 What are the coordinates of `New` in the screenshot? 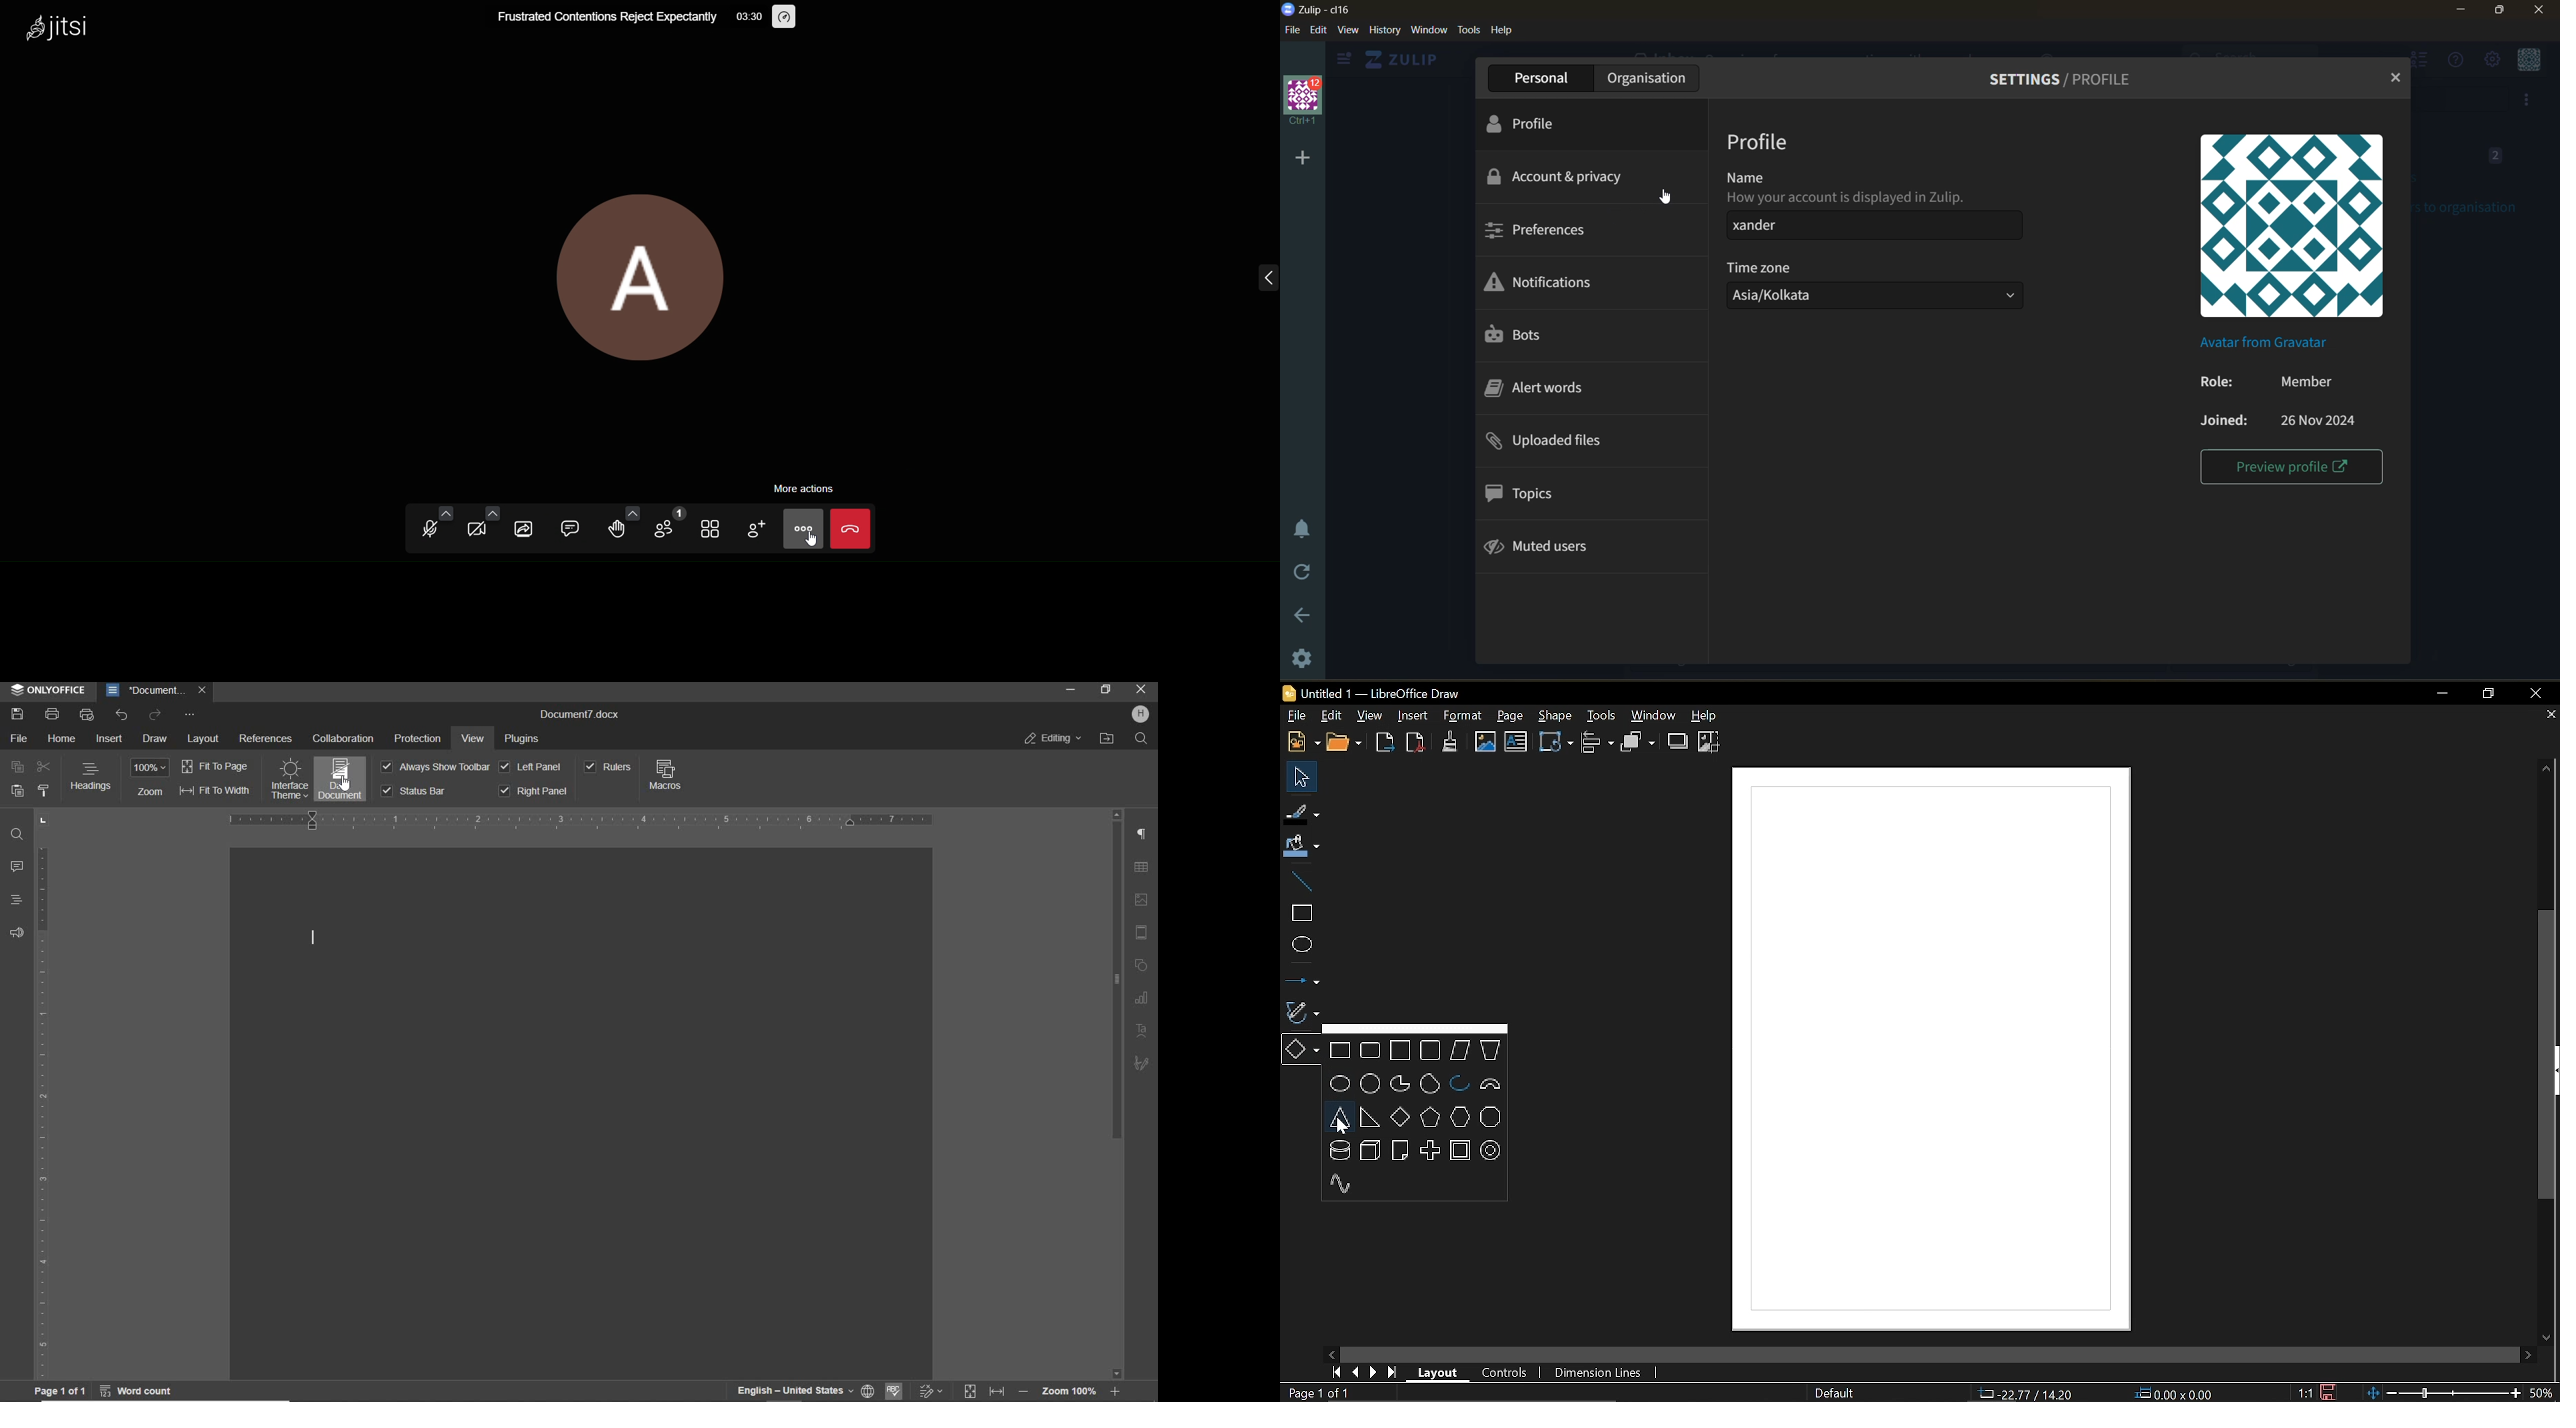 It's located at (1301, 743).